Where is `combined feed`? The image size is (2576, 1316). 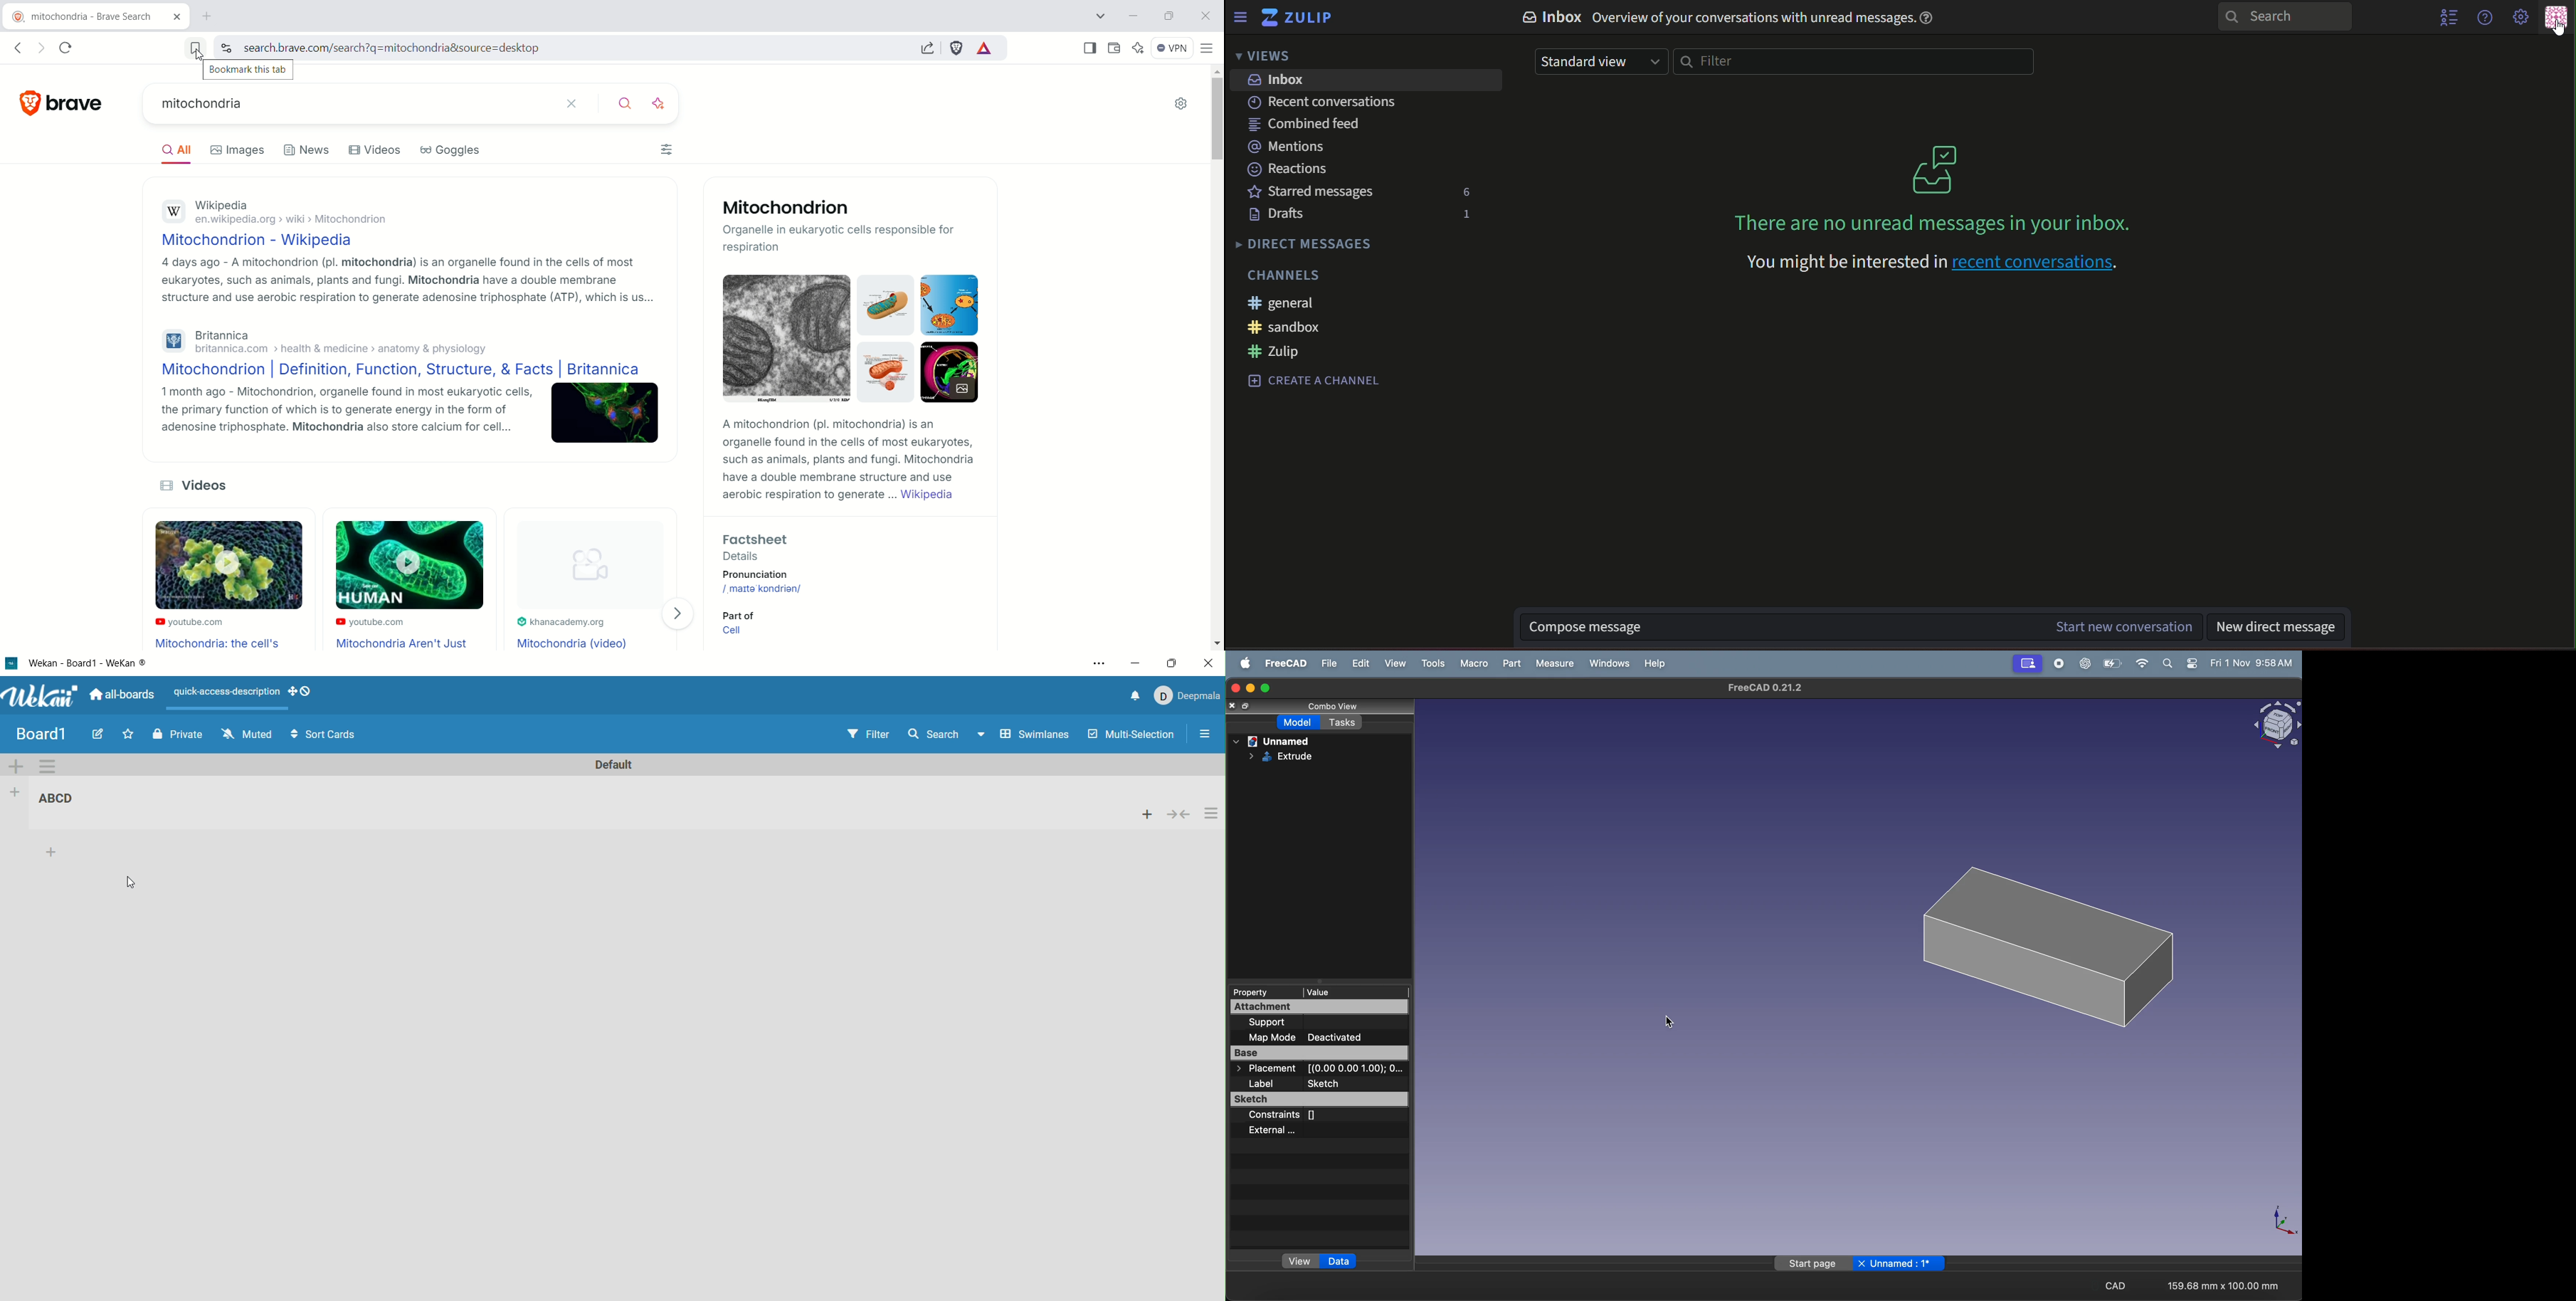
combined feed is located at coordinates (1305, 123).